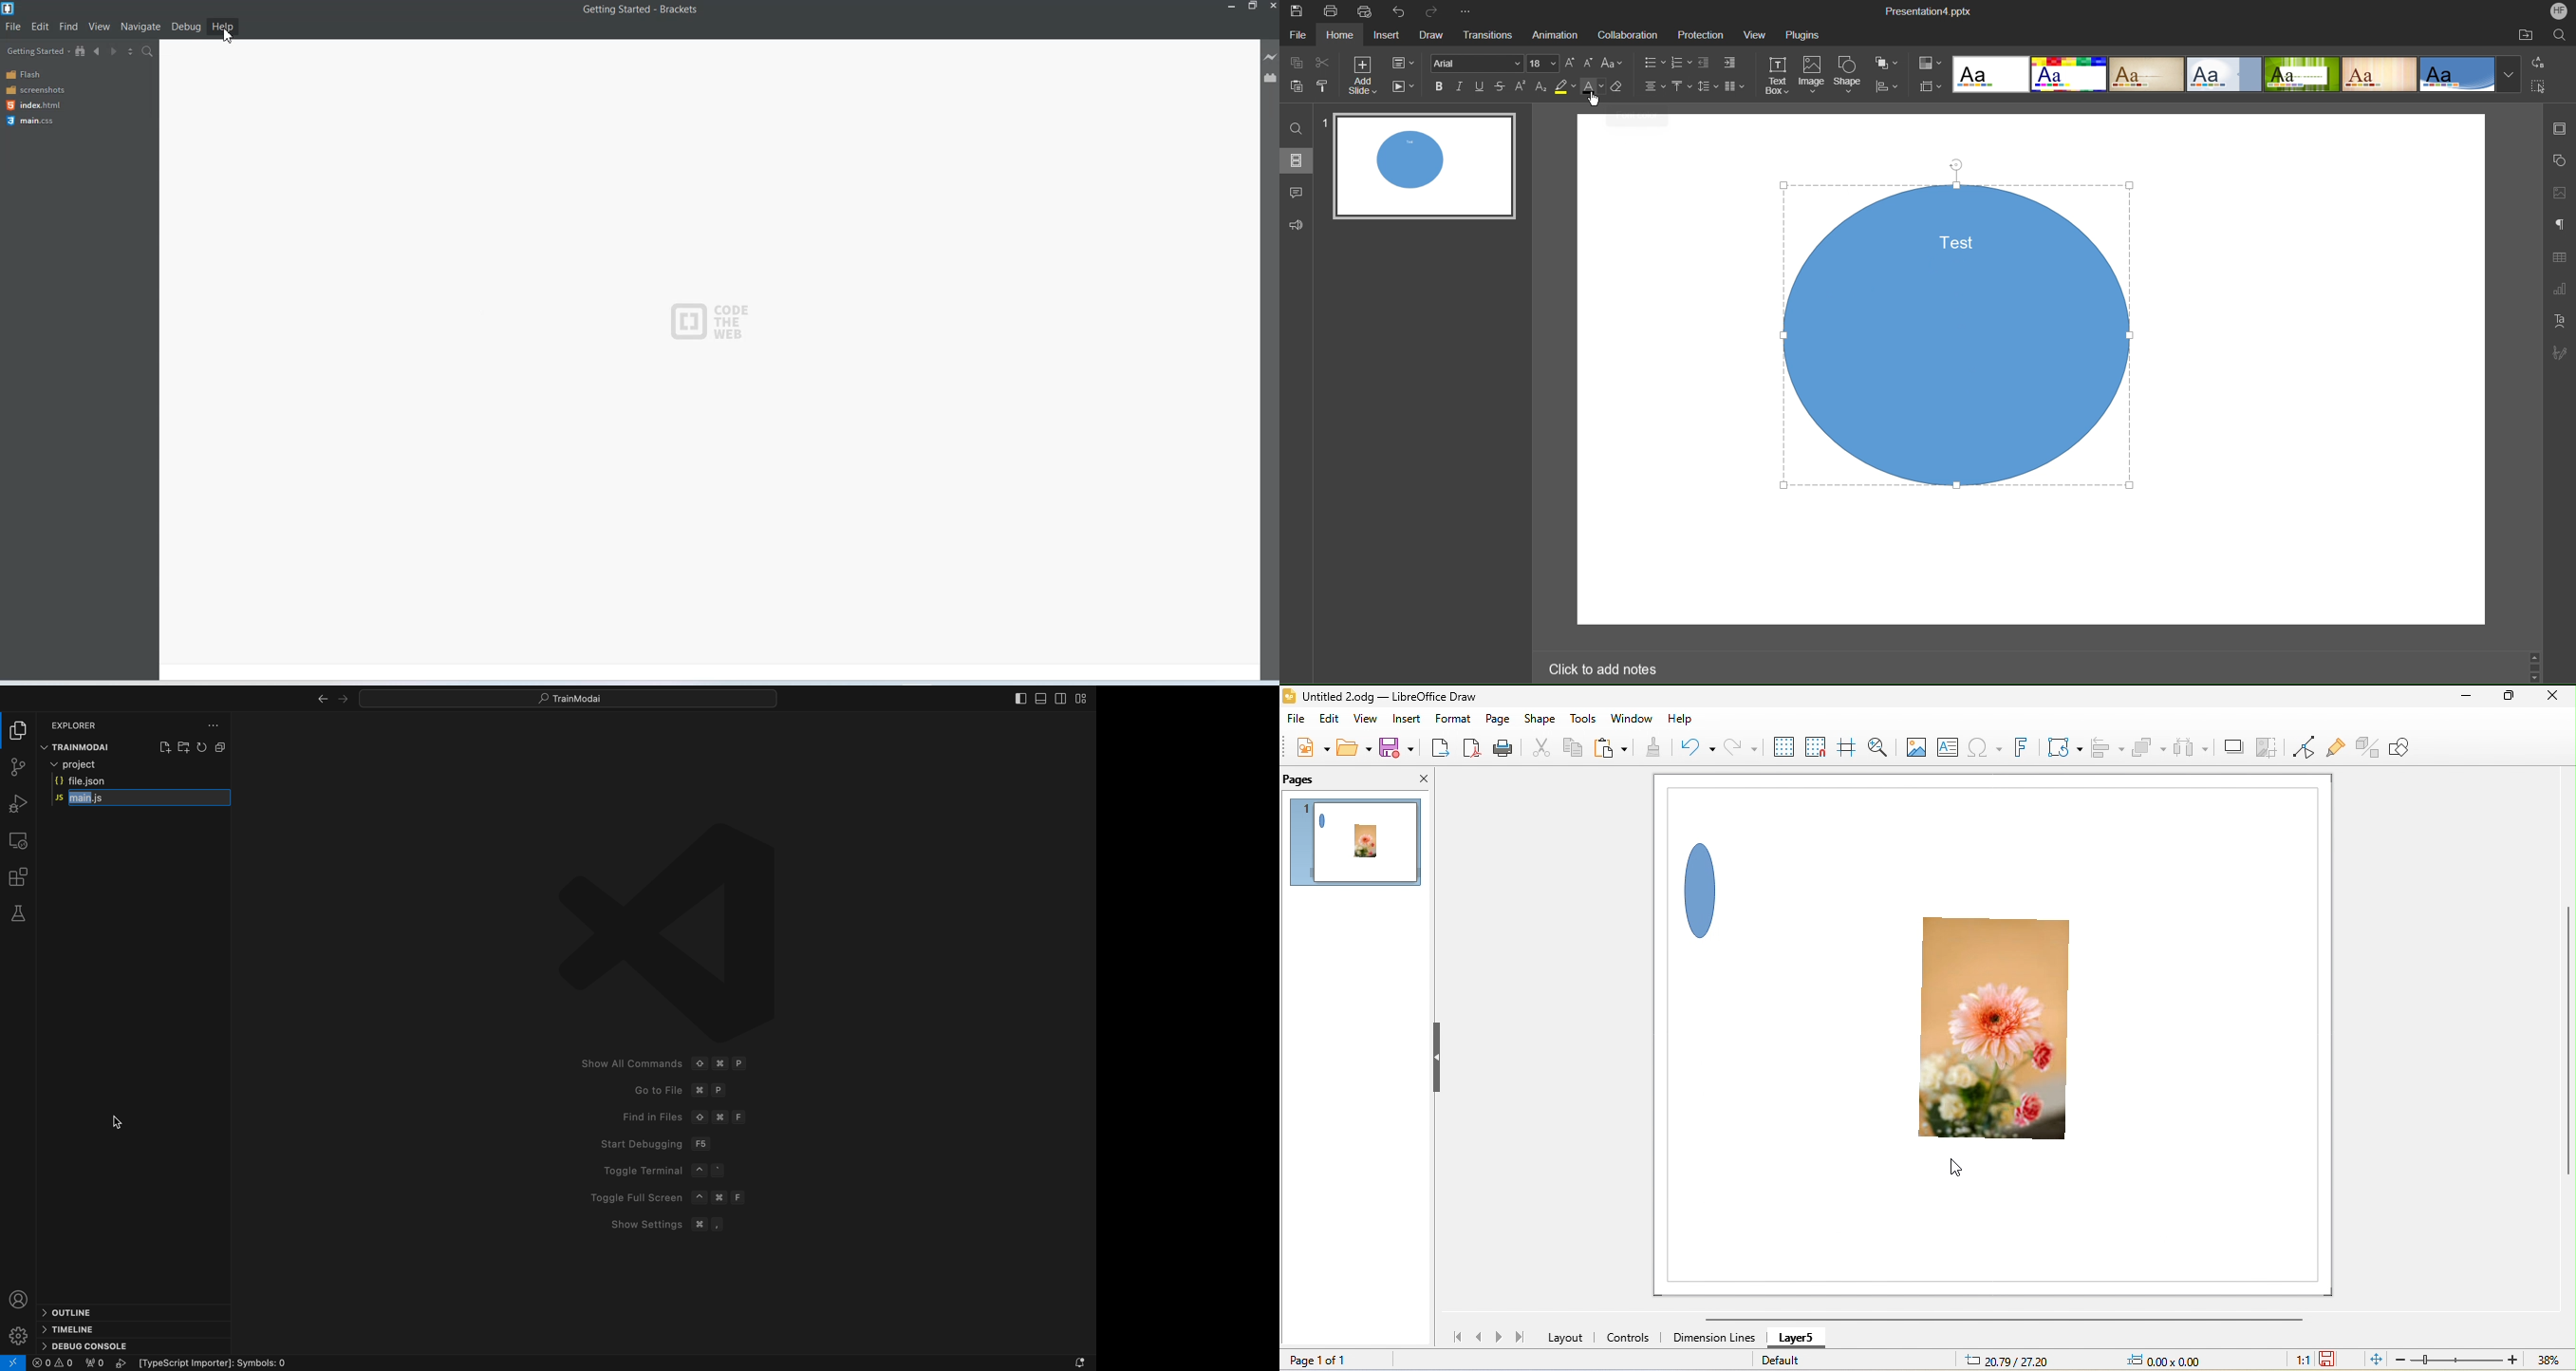 The image size is (2576, 1372). What do you see at coordinates (1433, 34) in the screenshot?
I see `Draw` at bounding box center [1433, 34].